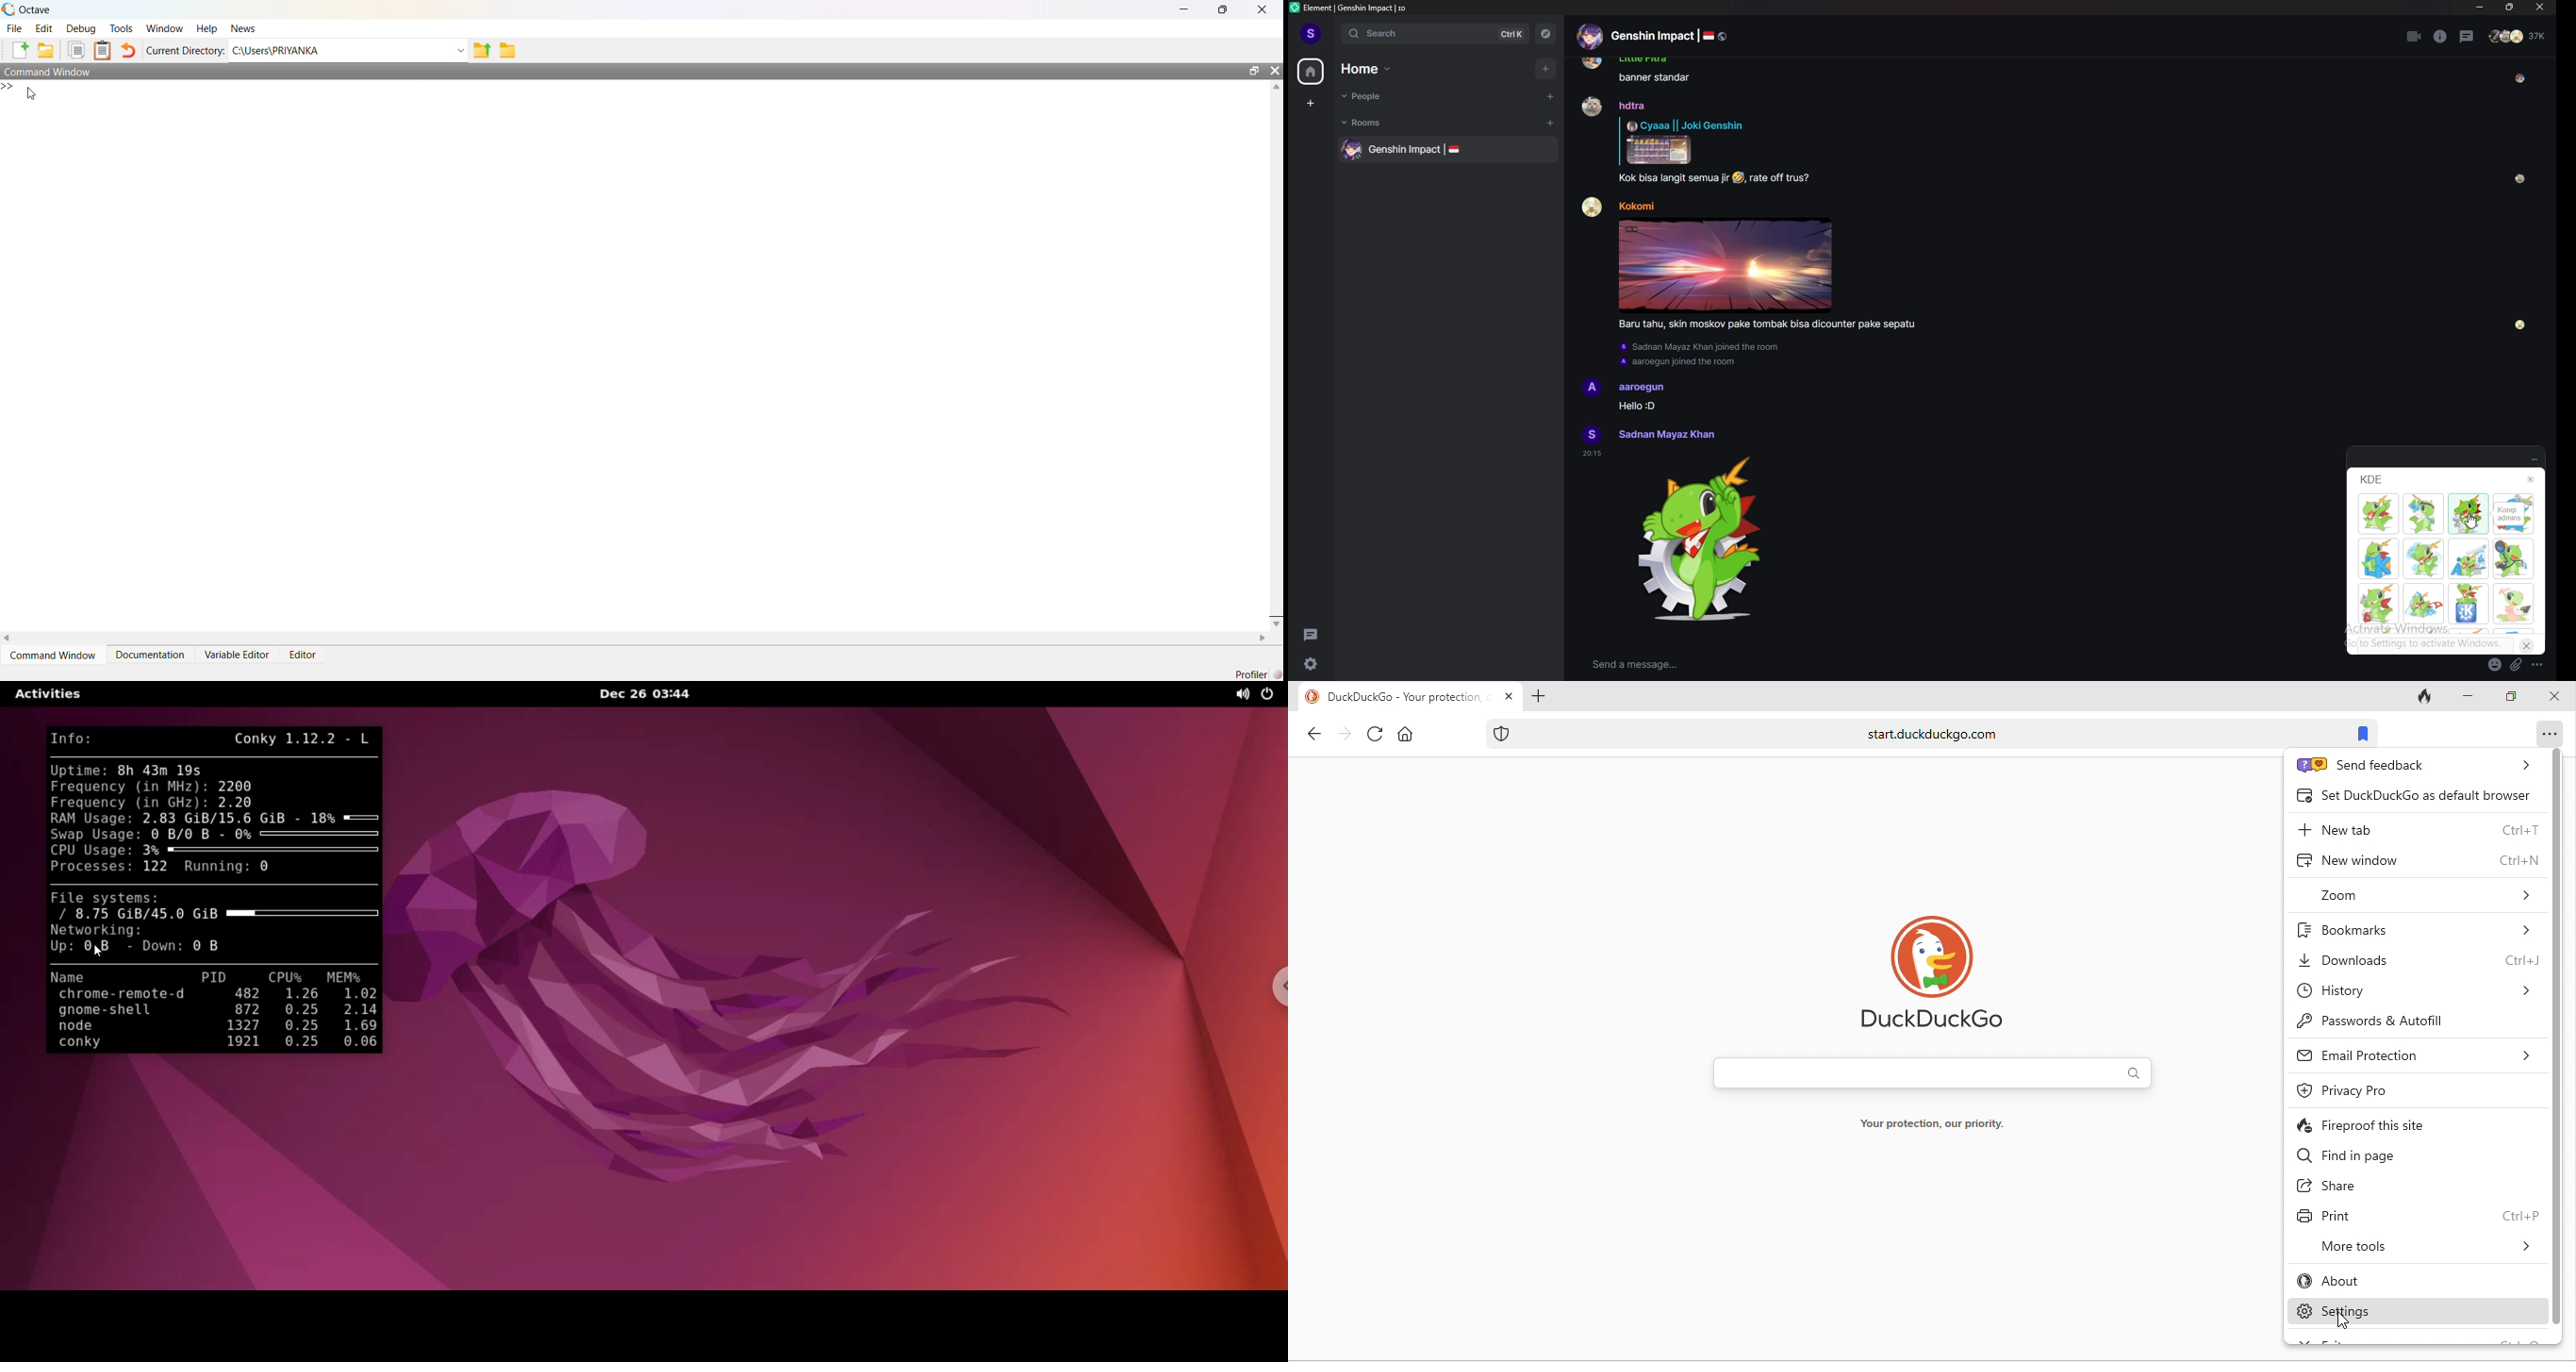 The image size is (2576, 1372). Describe the element at coordinates (2424, 514) in the screenshot. I see `Kongi researches` at that location.